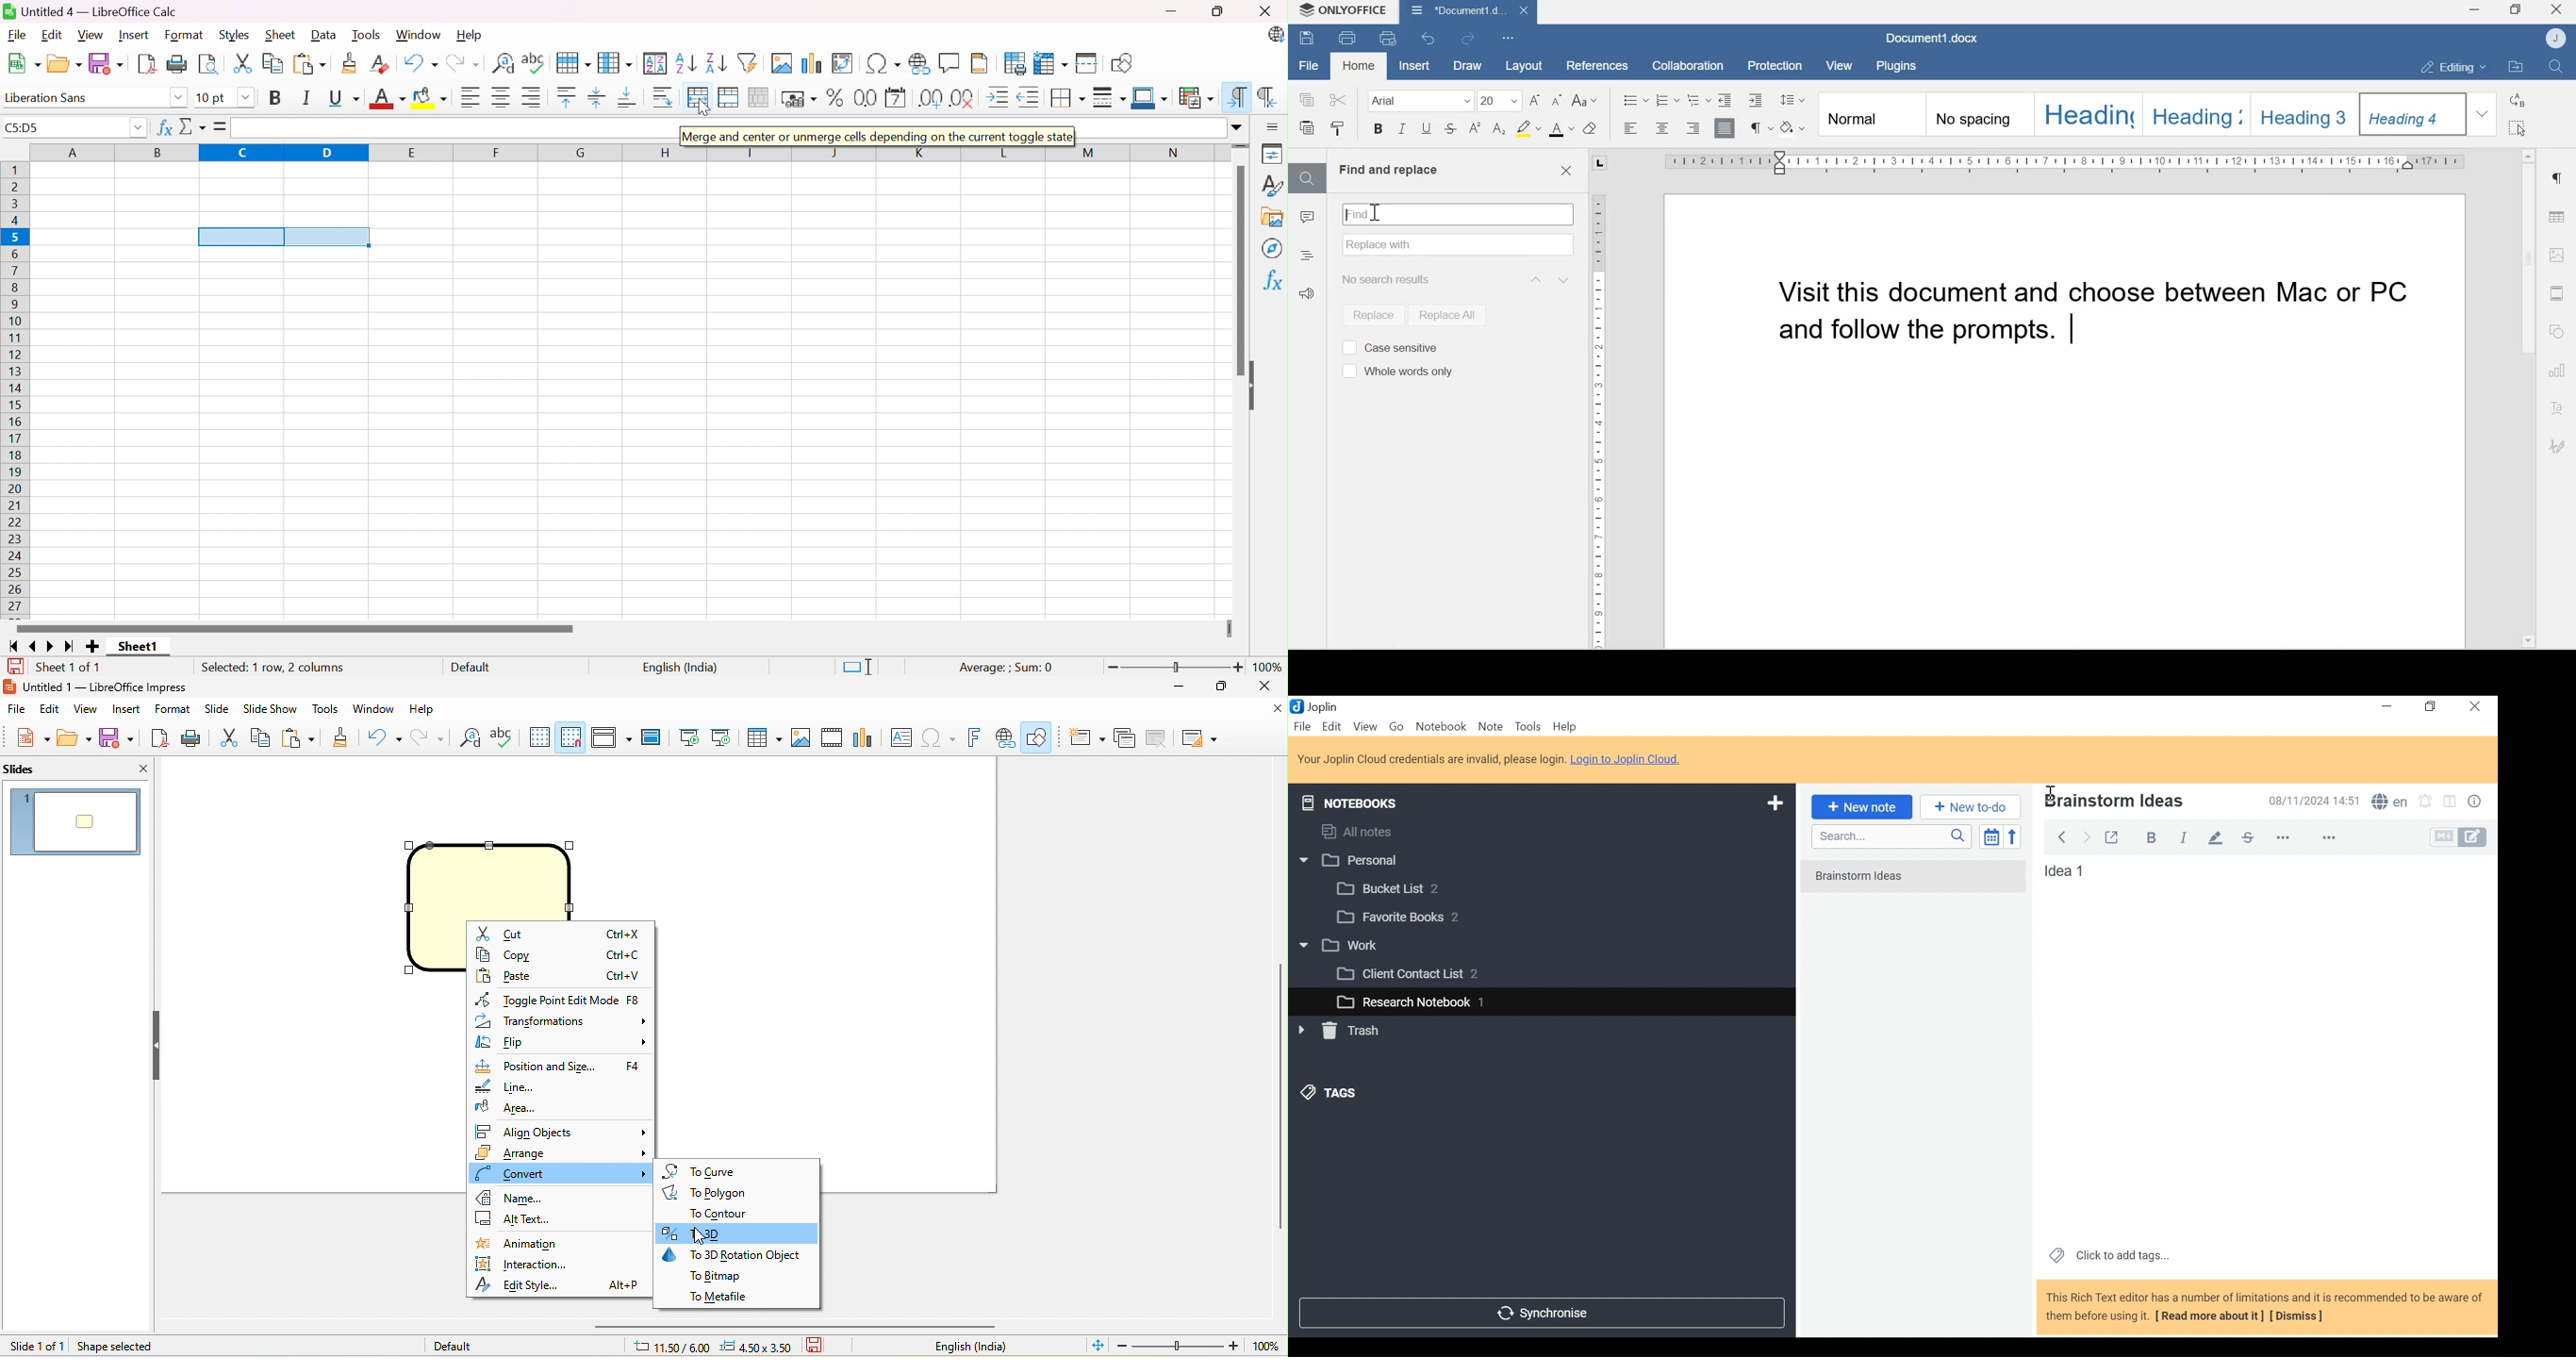 This screenshot has width=2576, height=1372. Describe the element at coordinates (469, 97) in the screenshot. I see `Align Left` at that location.